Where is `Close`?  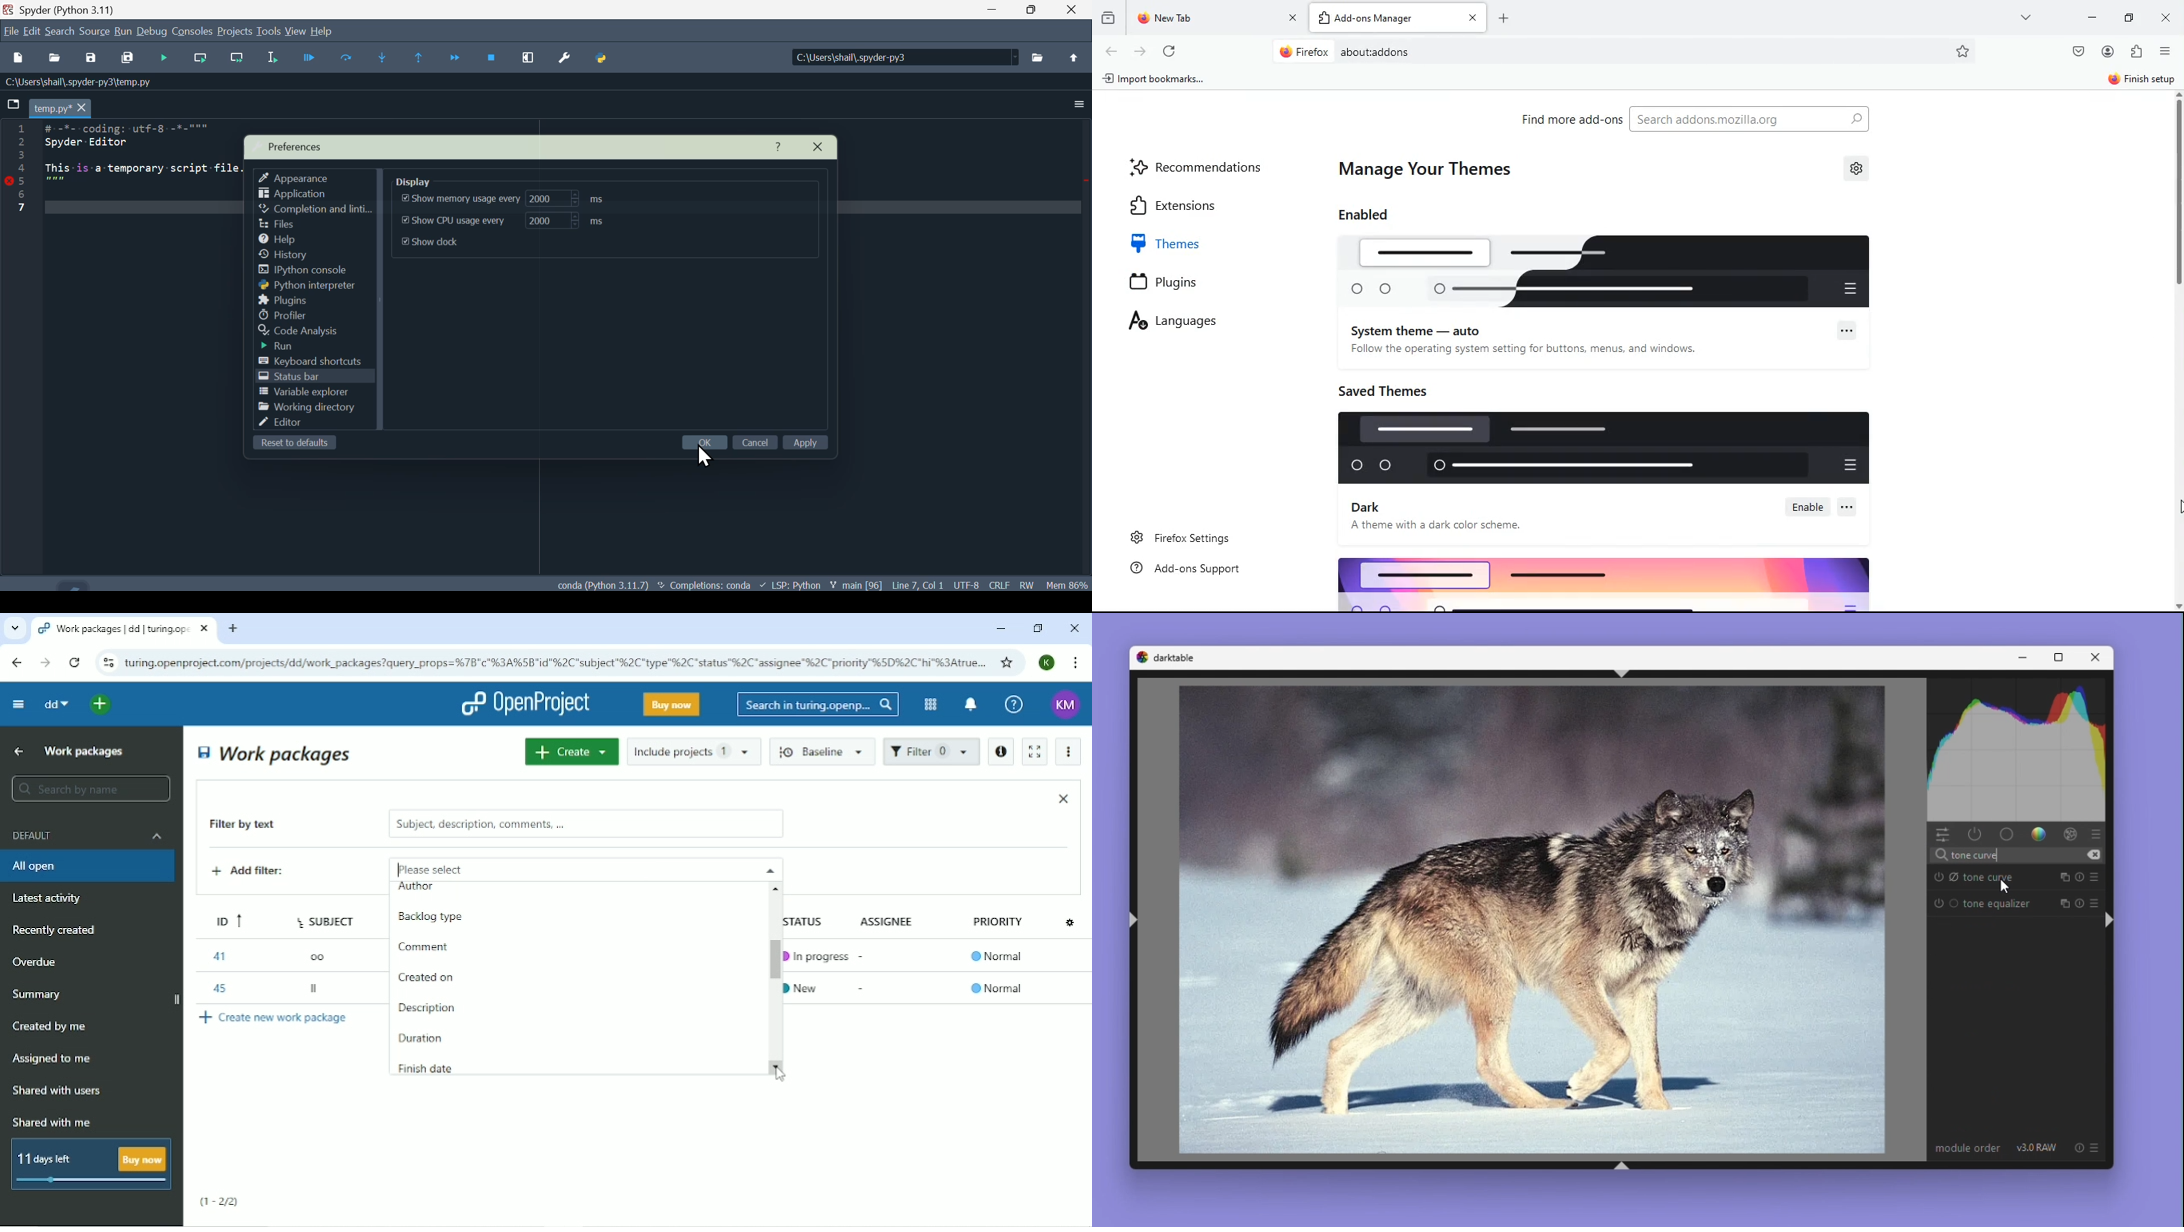 Close is located at coordinates (1074, 11).